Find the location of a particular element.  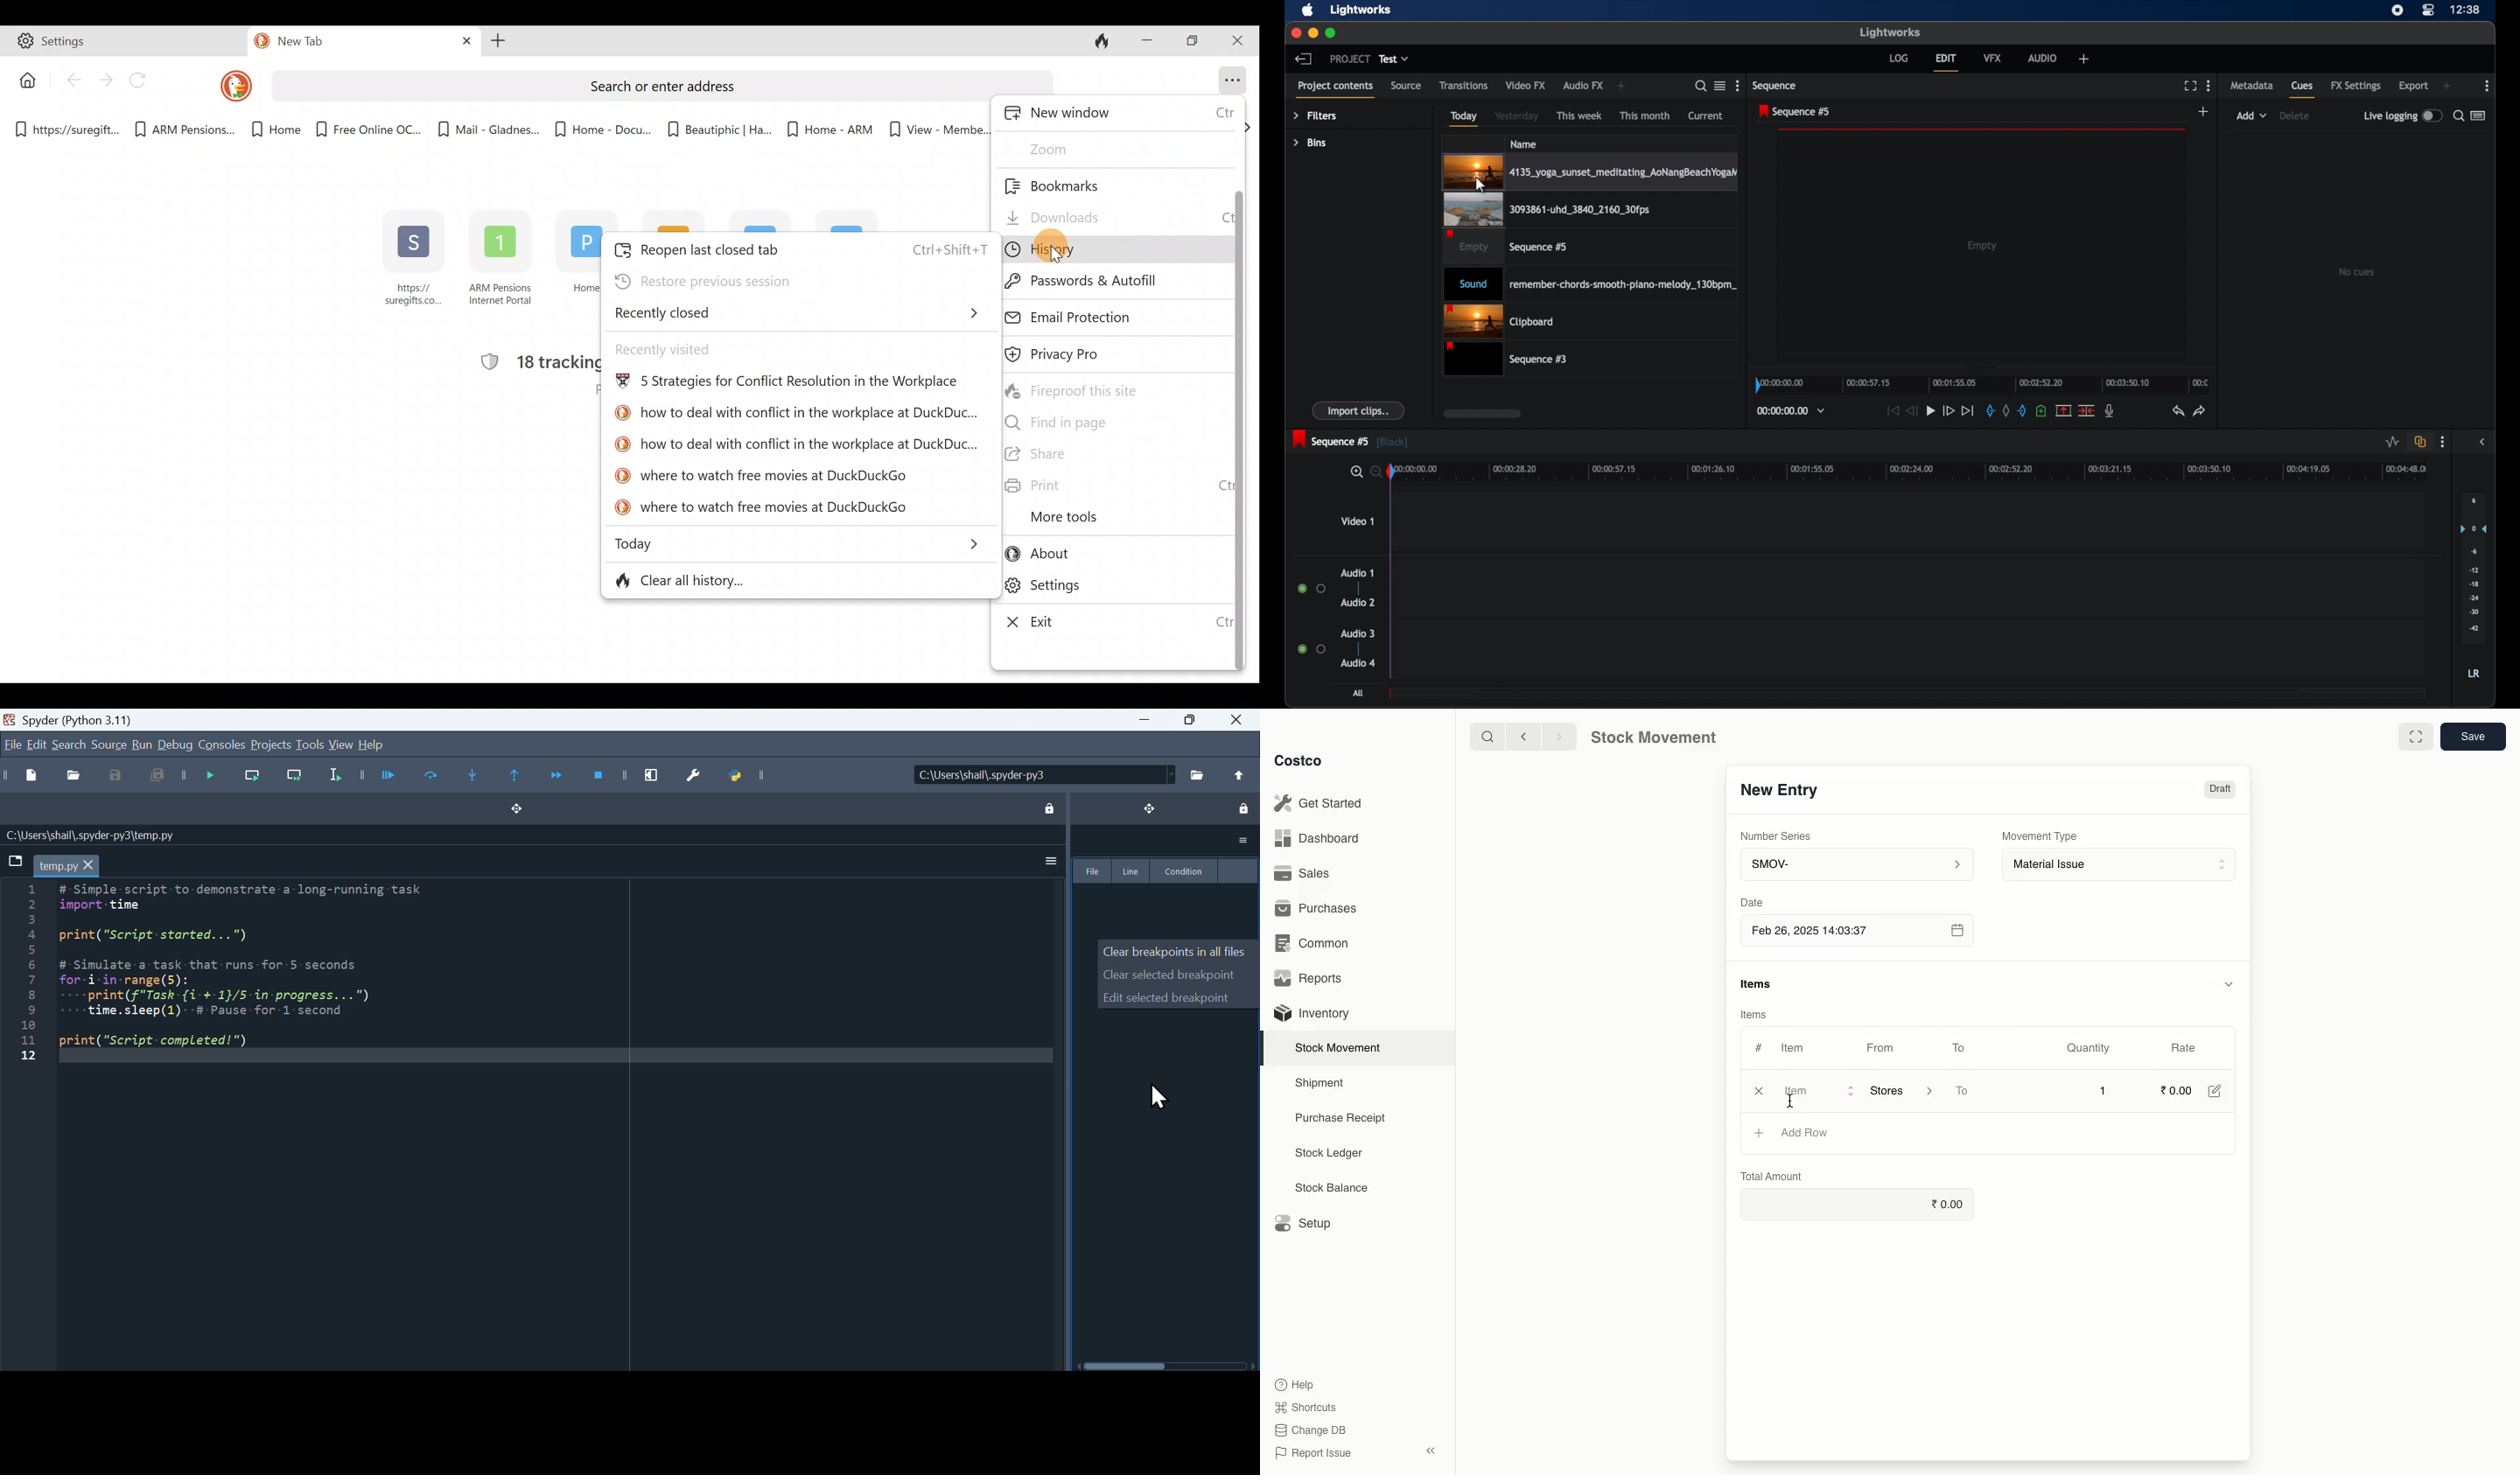

View - Membe... is located at coordinates (936, 129).